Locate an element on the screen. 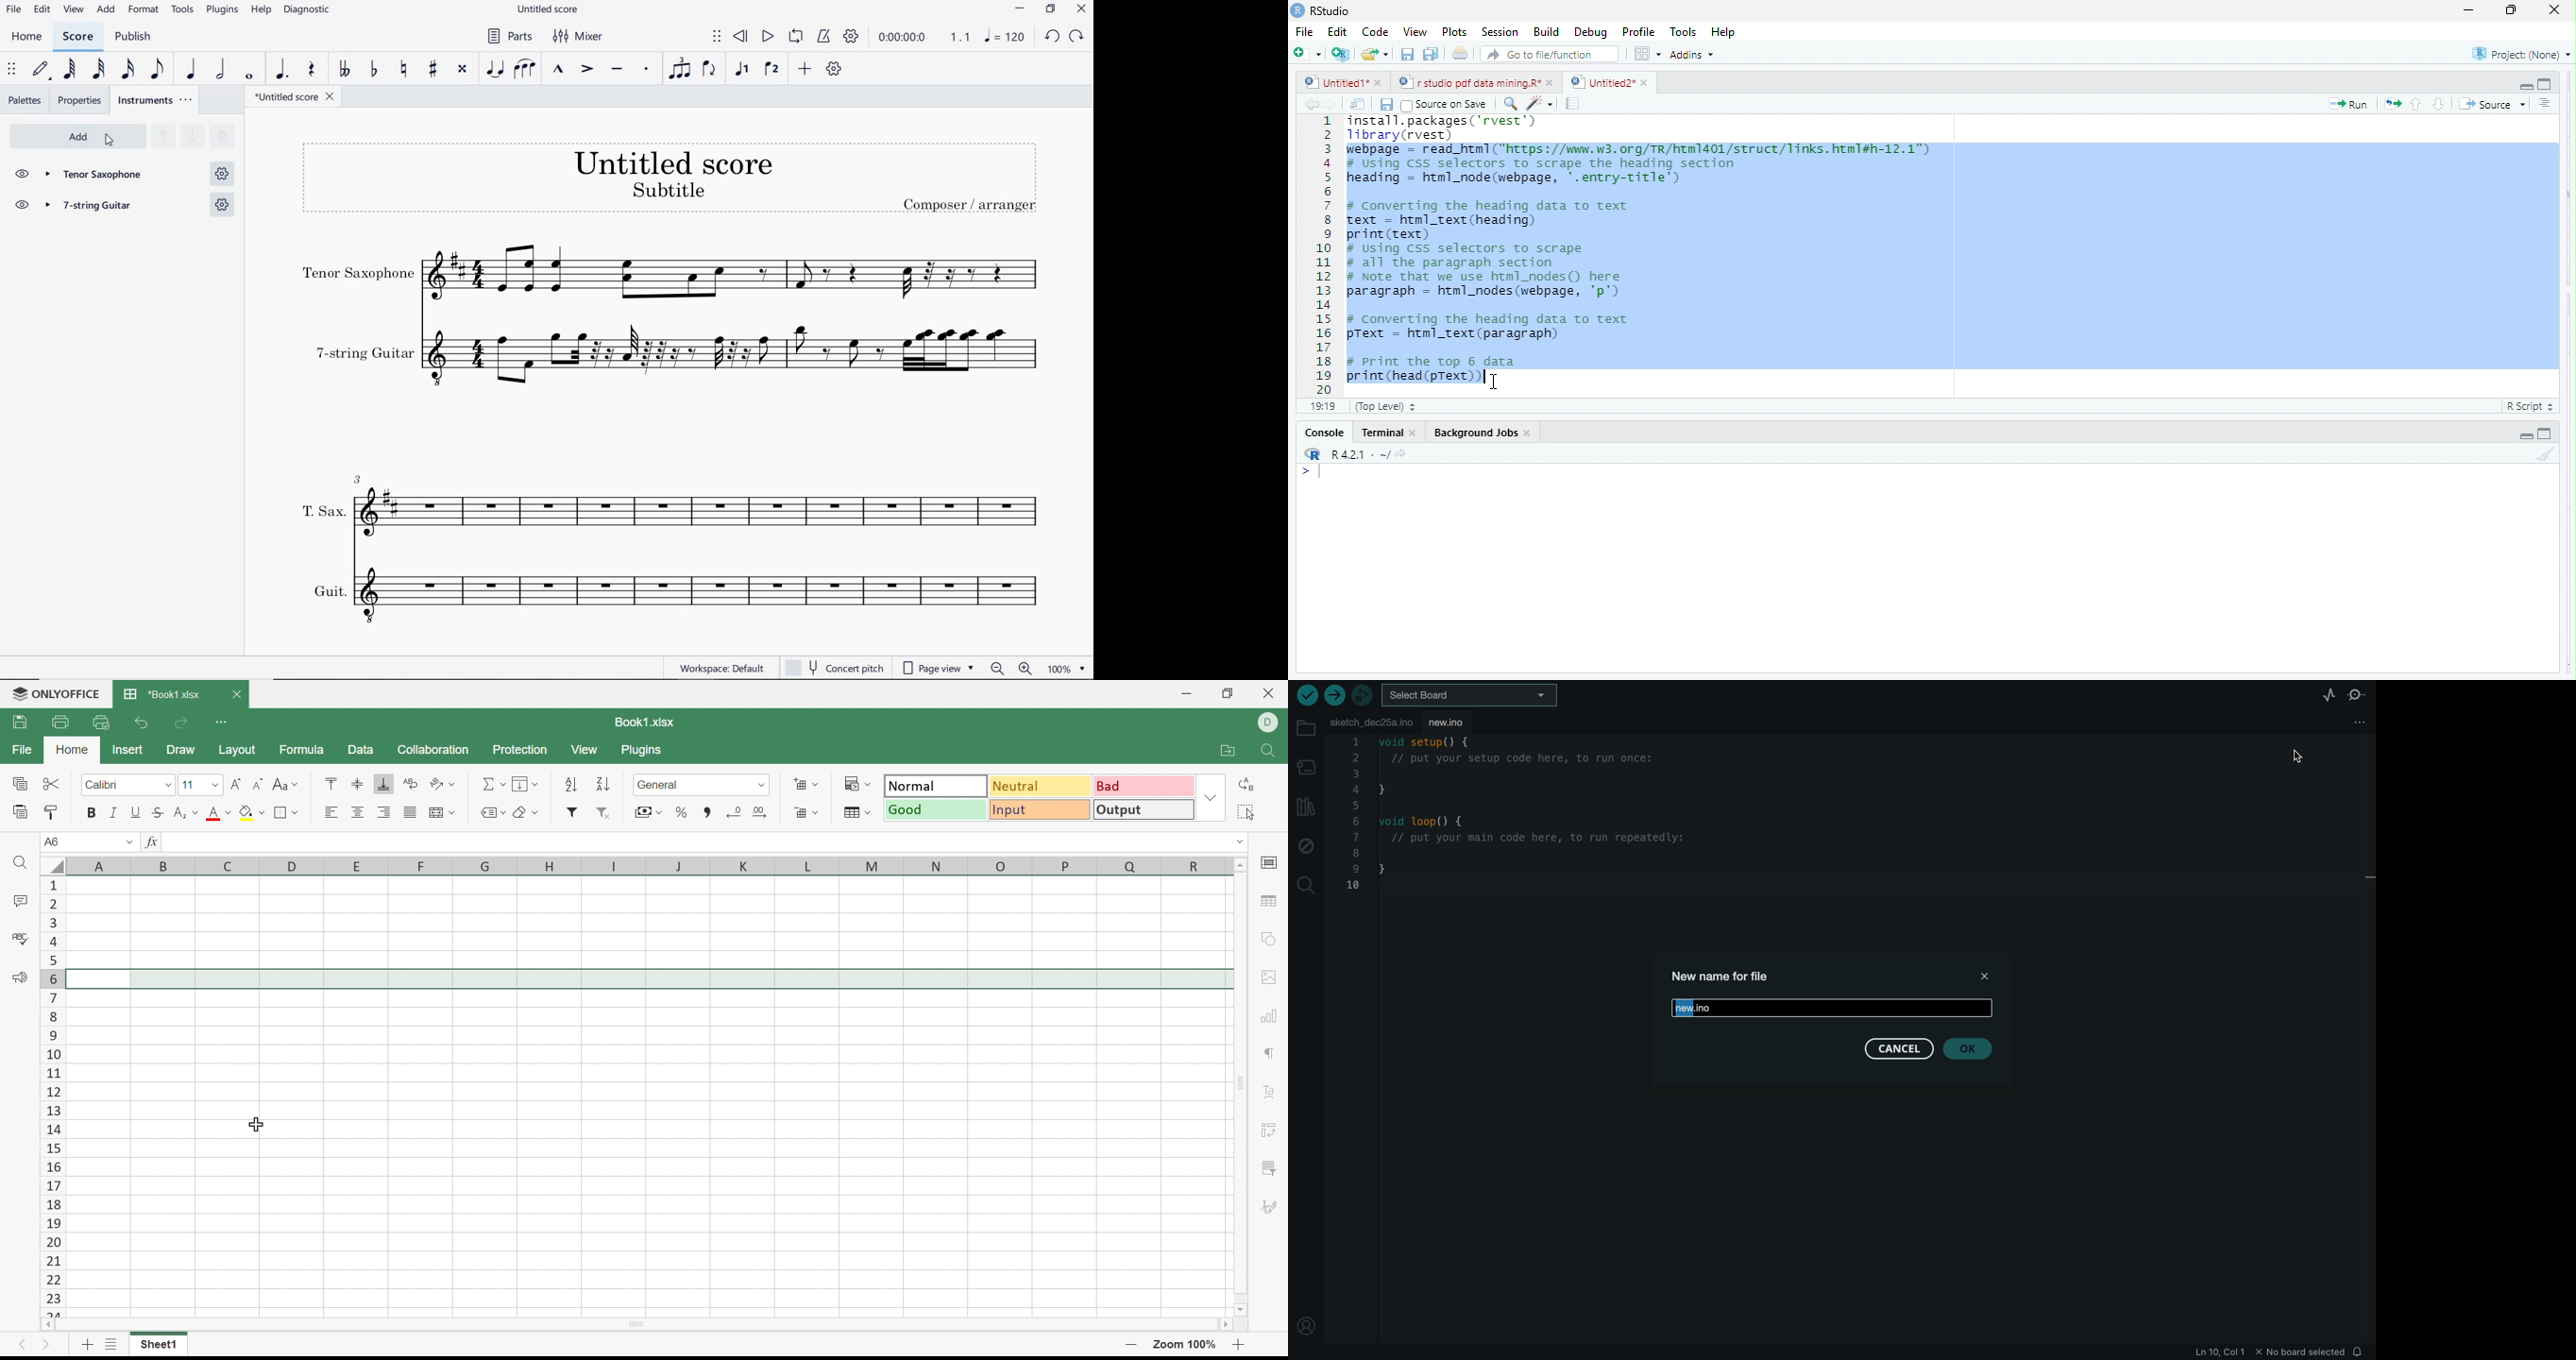  Decrease decimal is located at coordinates (743, 816).